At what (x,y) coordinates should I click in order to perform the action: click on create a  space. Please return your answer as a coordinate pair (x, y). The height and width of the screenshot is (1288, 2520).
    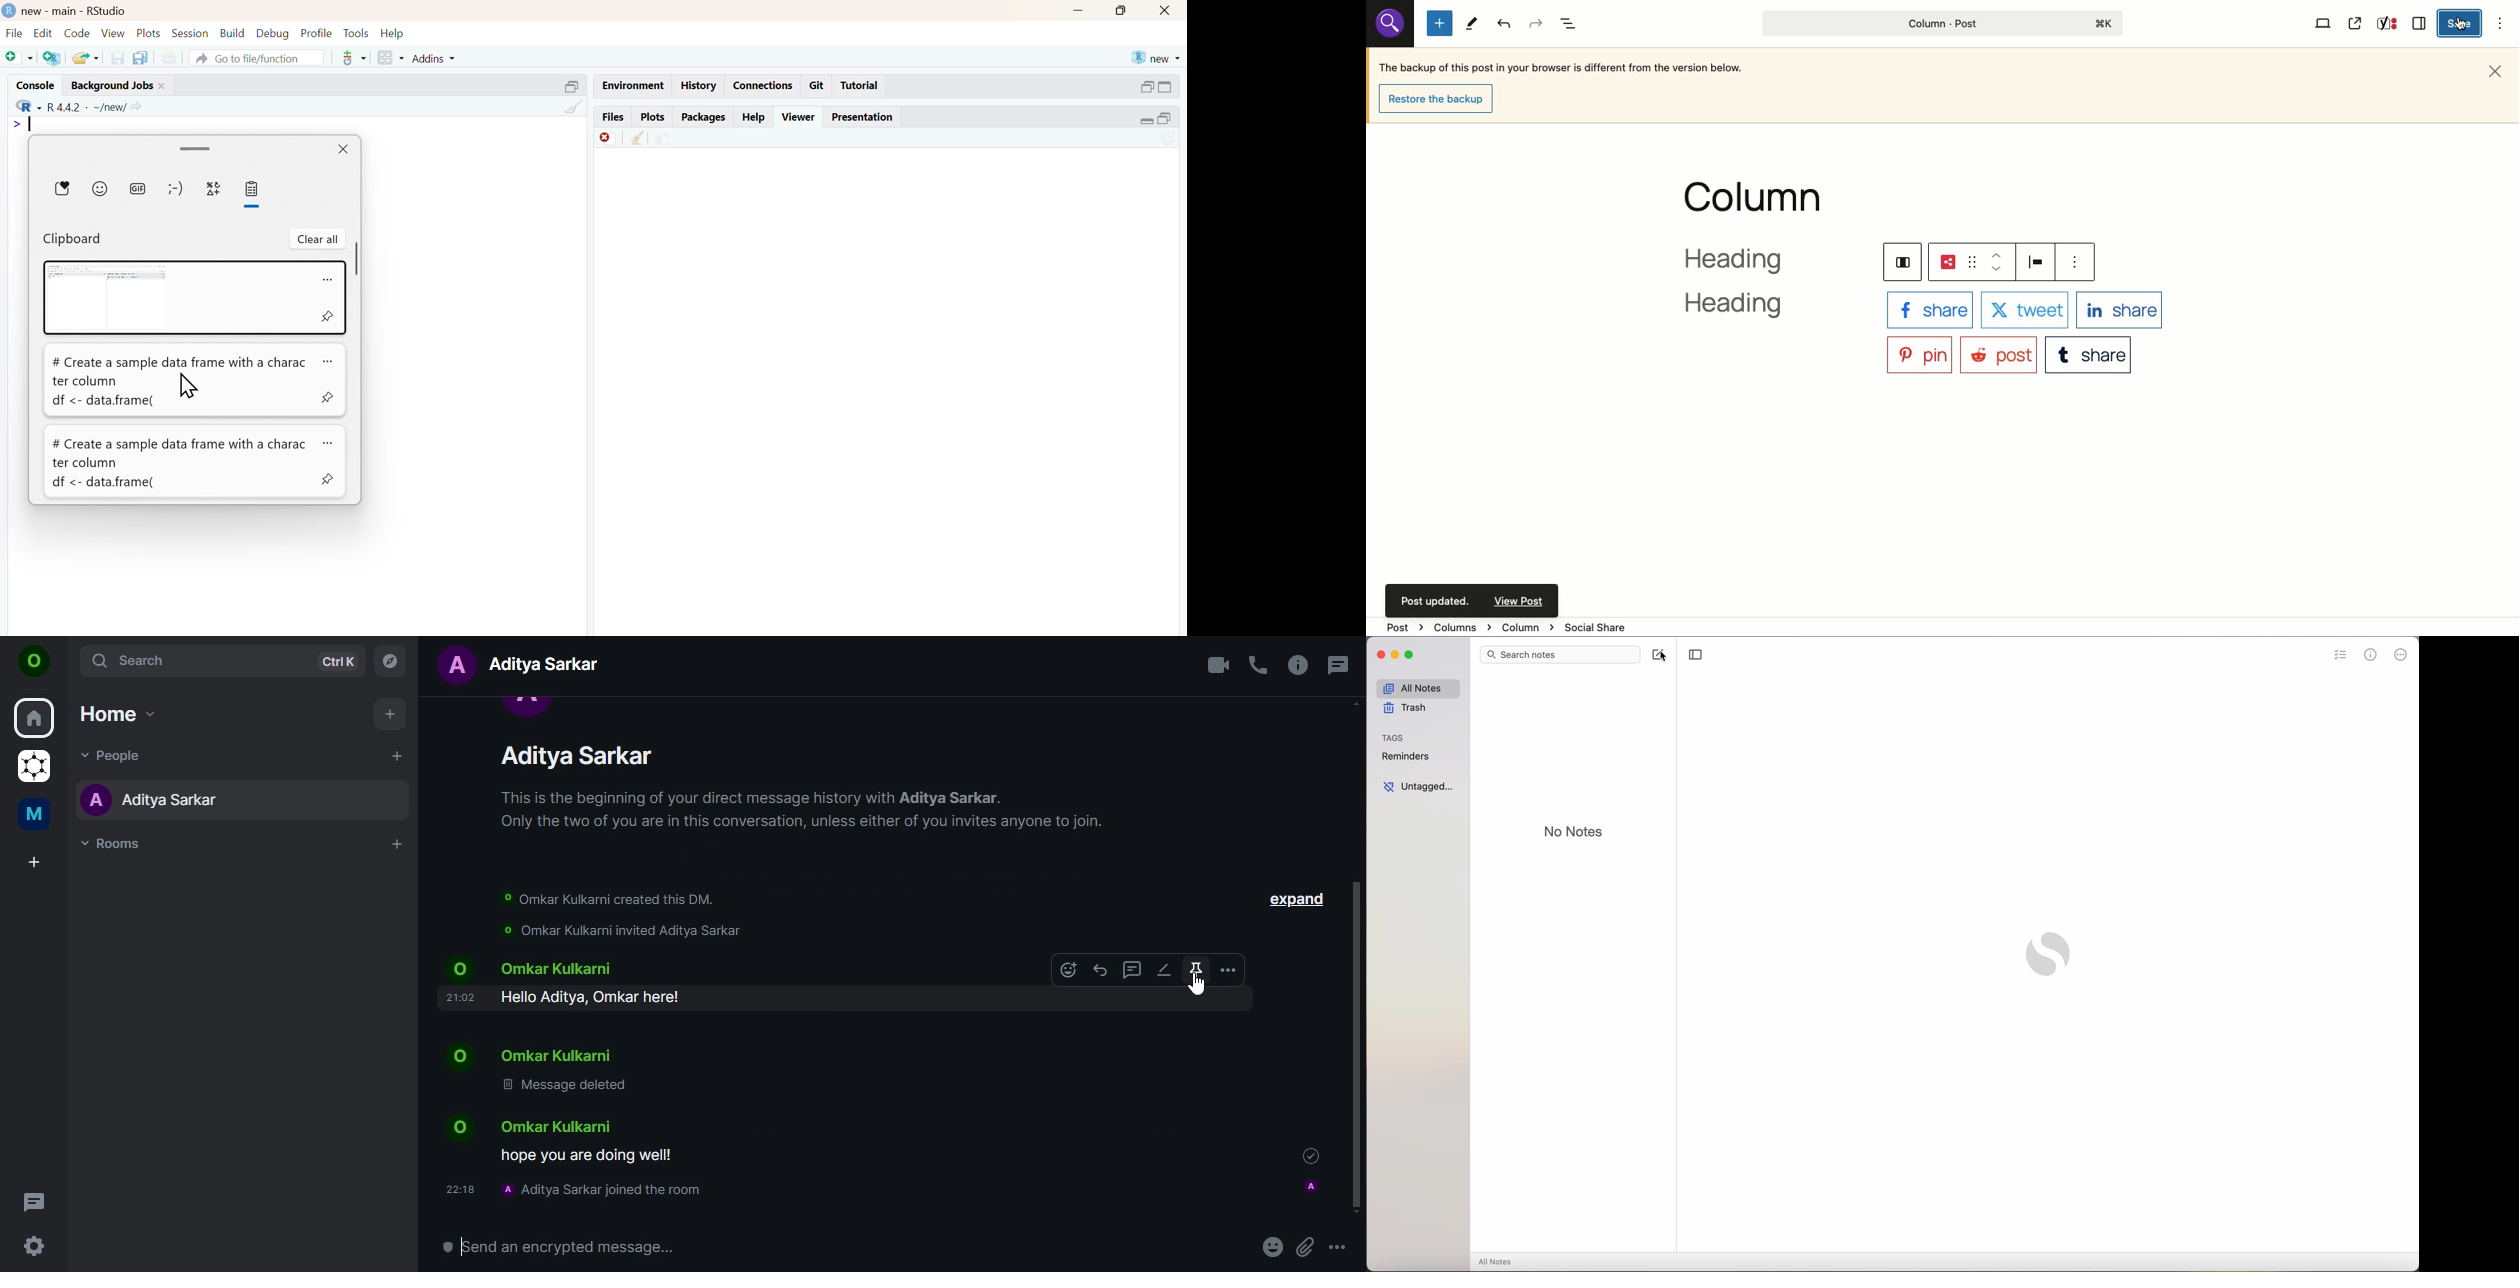
    Looking at the image, I should click on (32, 863).